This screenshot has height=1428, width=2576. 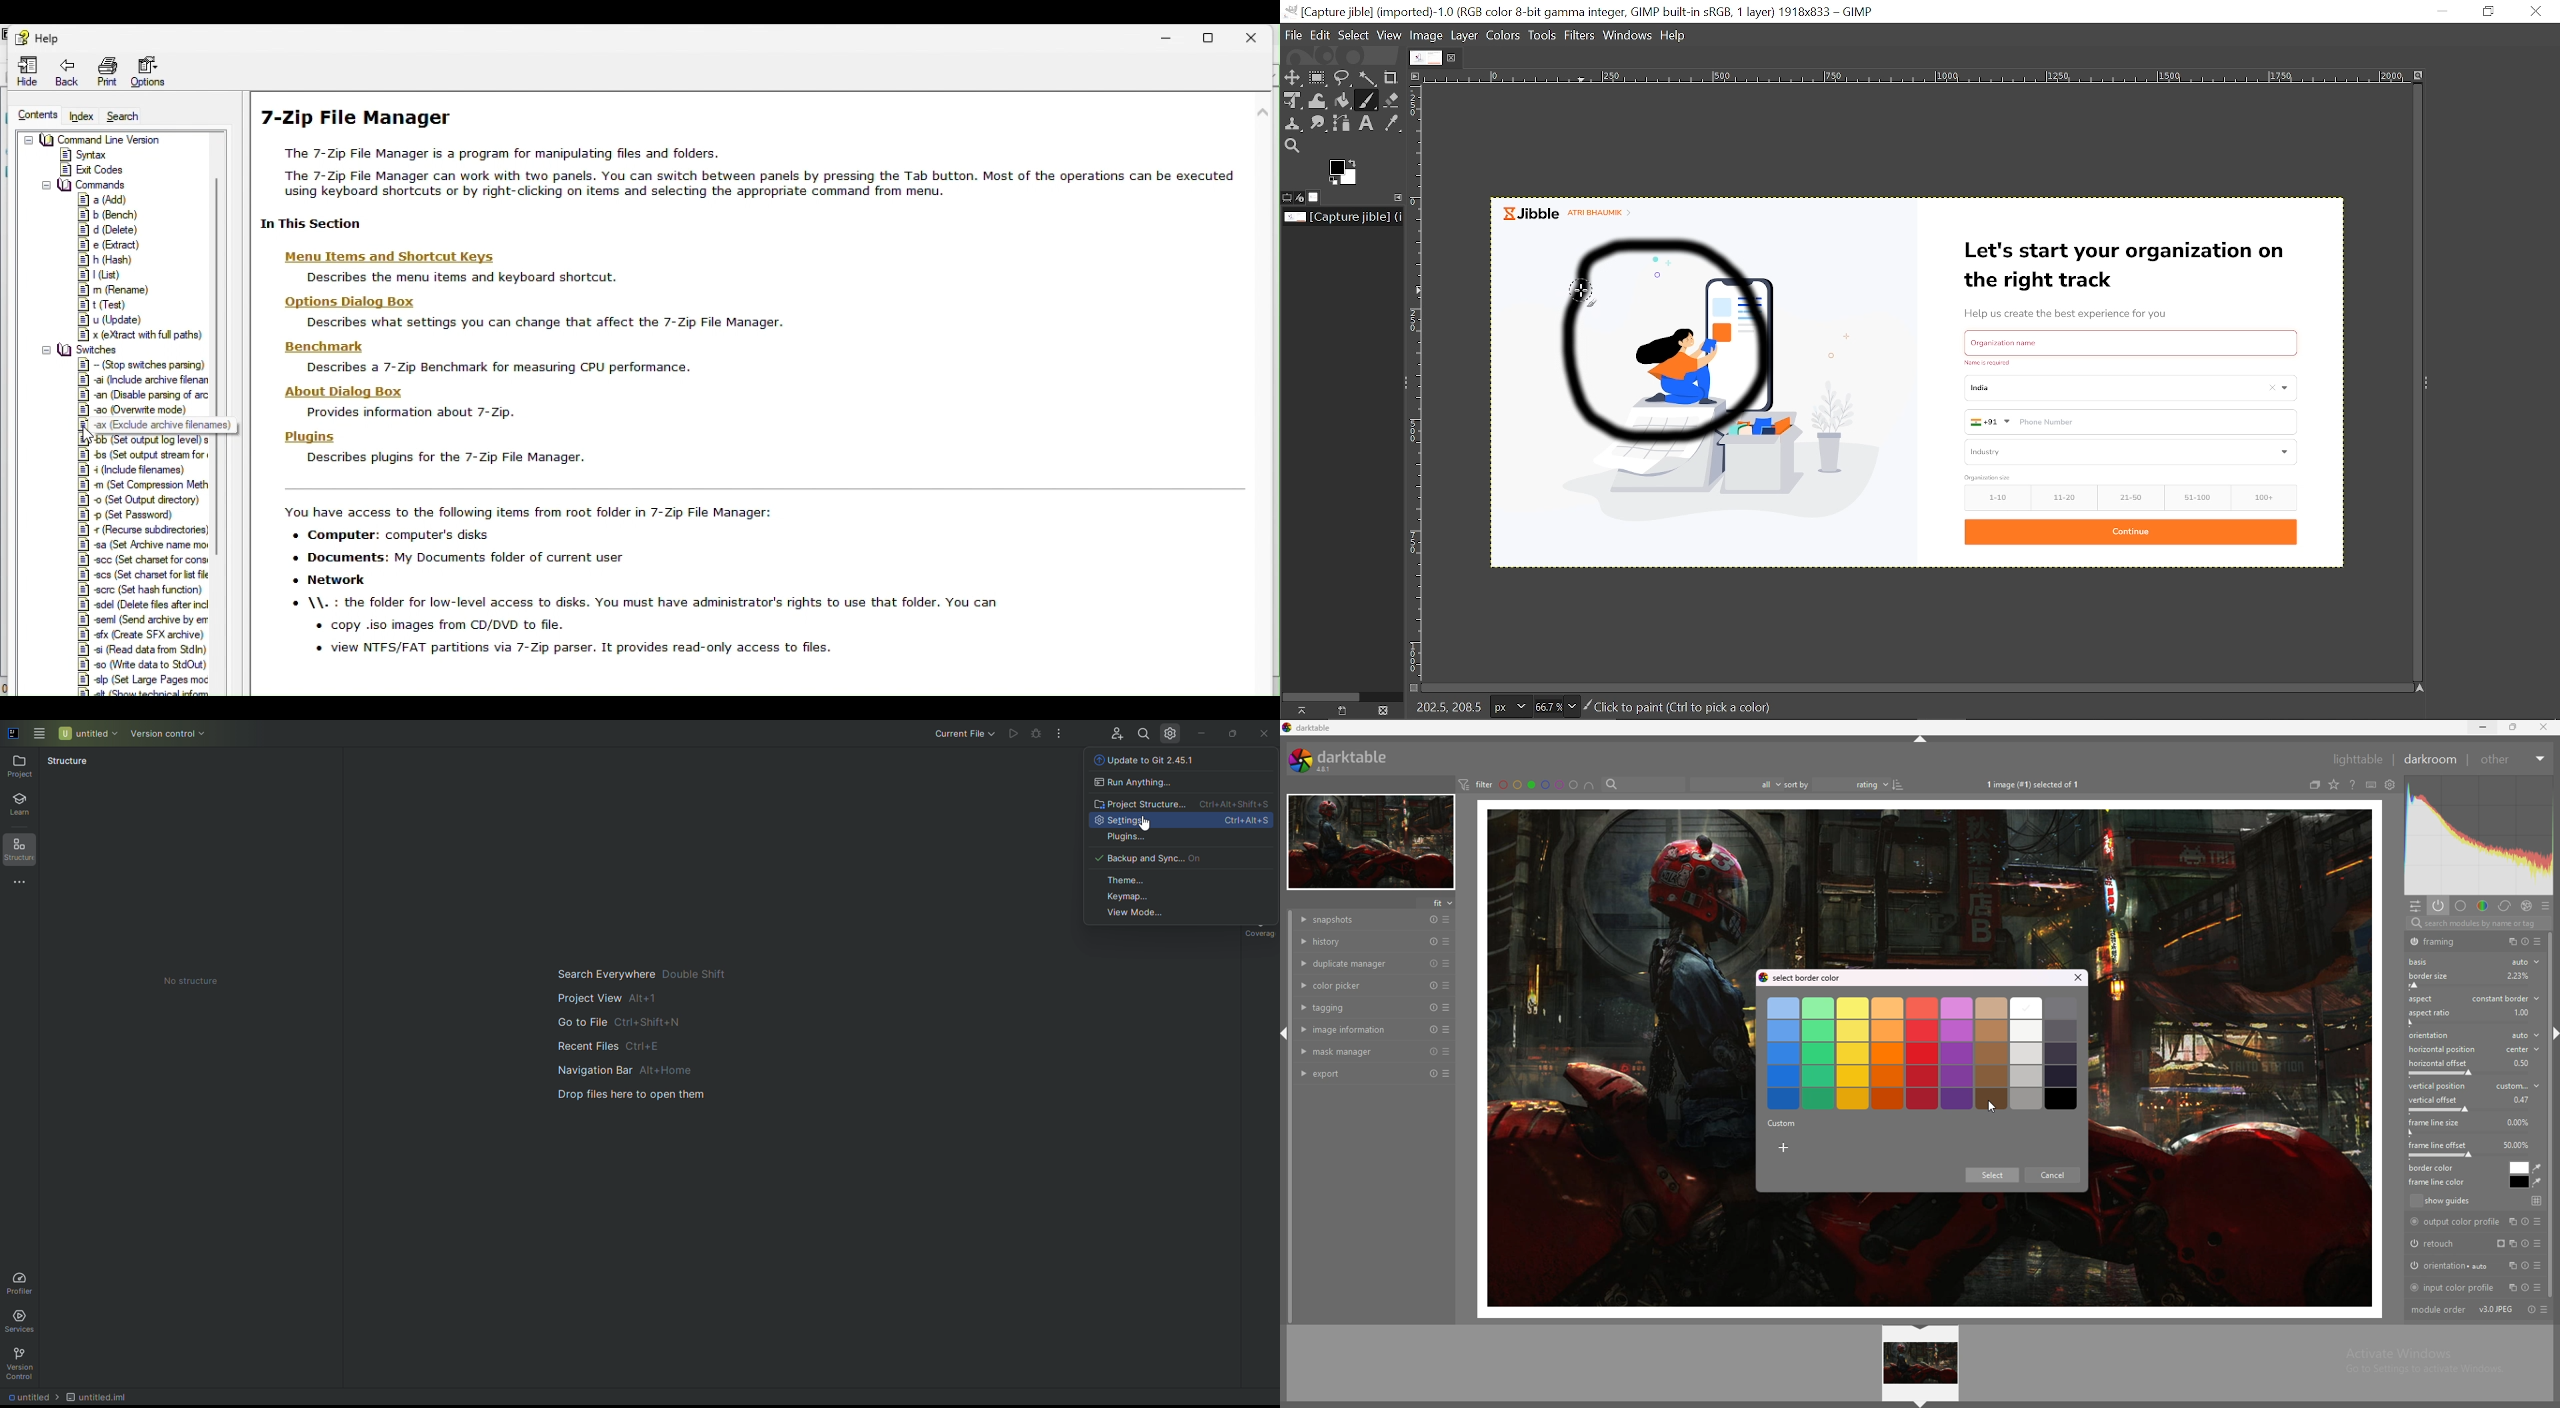 I want to click on Ctri+Alt+S, so click(x=1245, y=821).